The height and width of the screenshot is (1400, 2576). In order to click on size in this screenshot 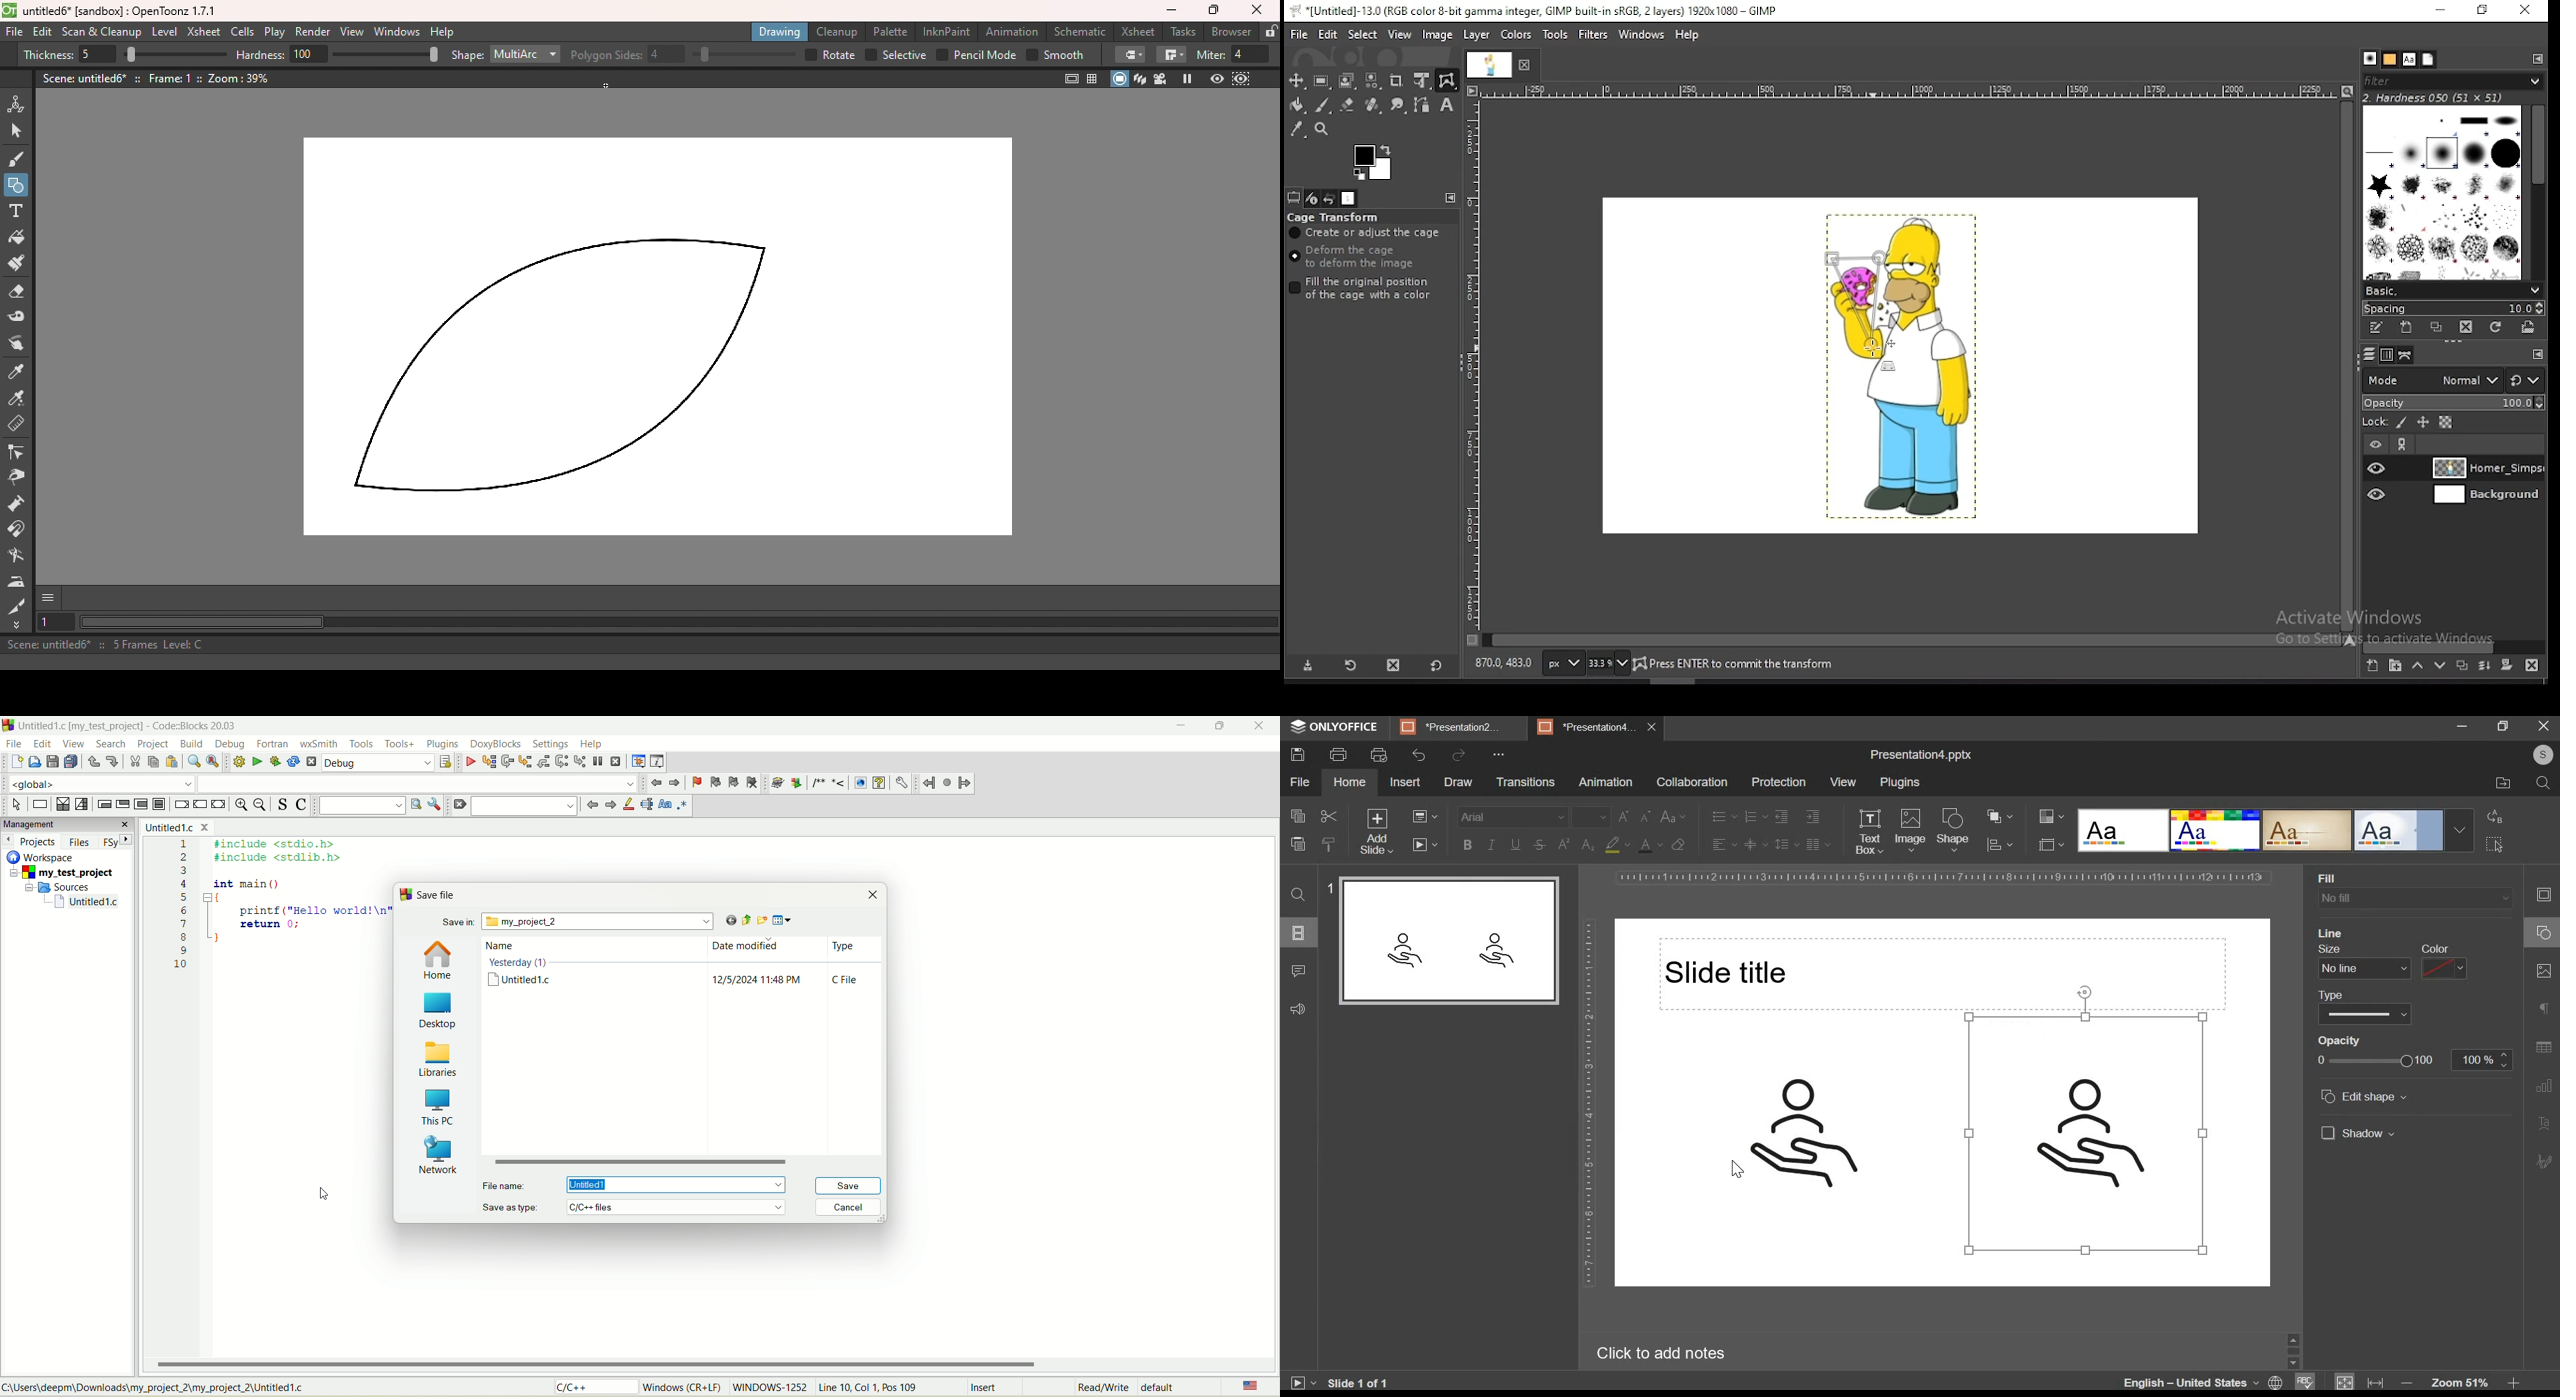, I will do `click(2335, 949)`.